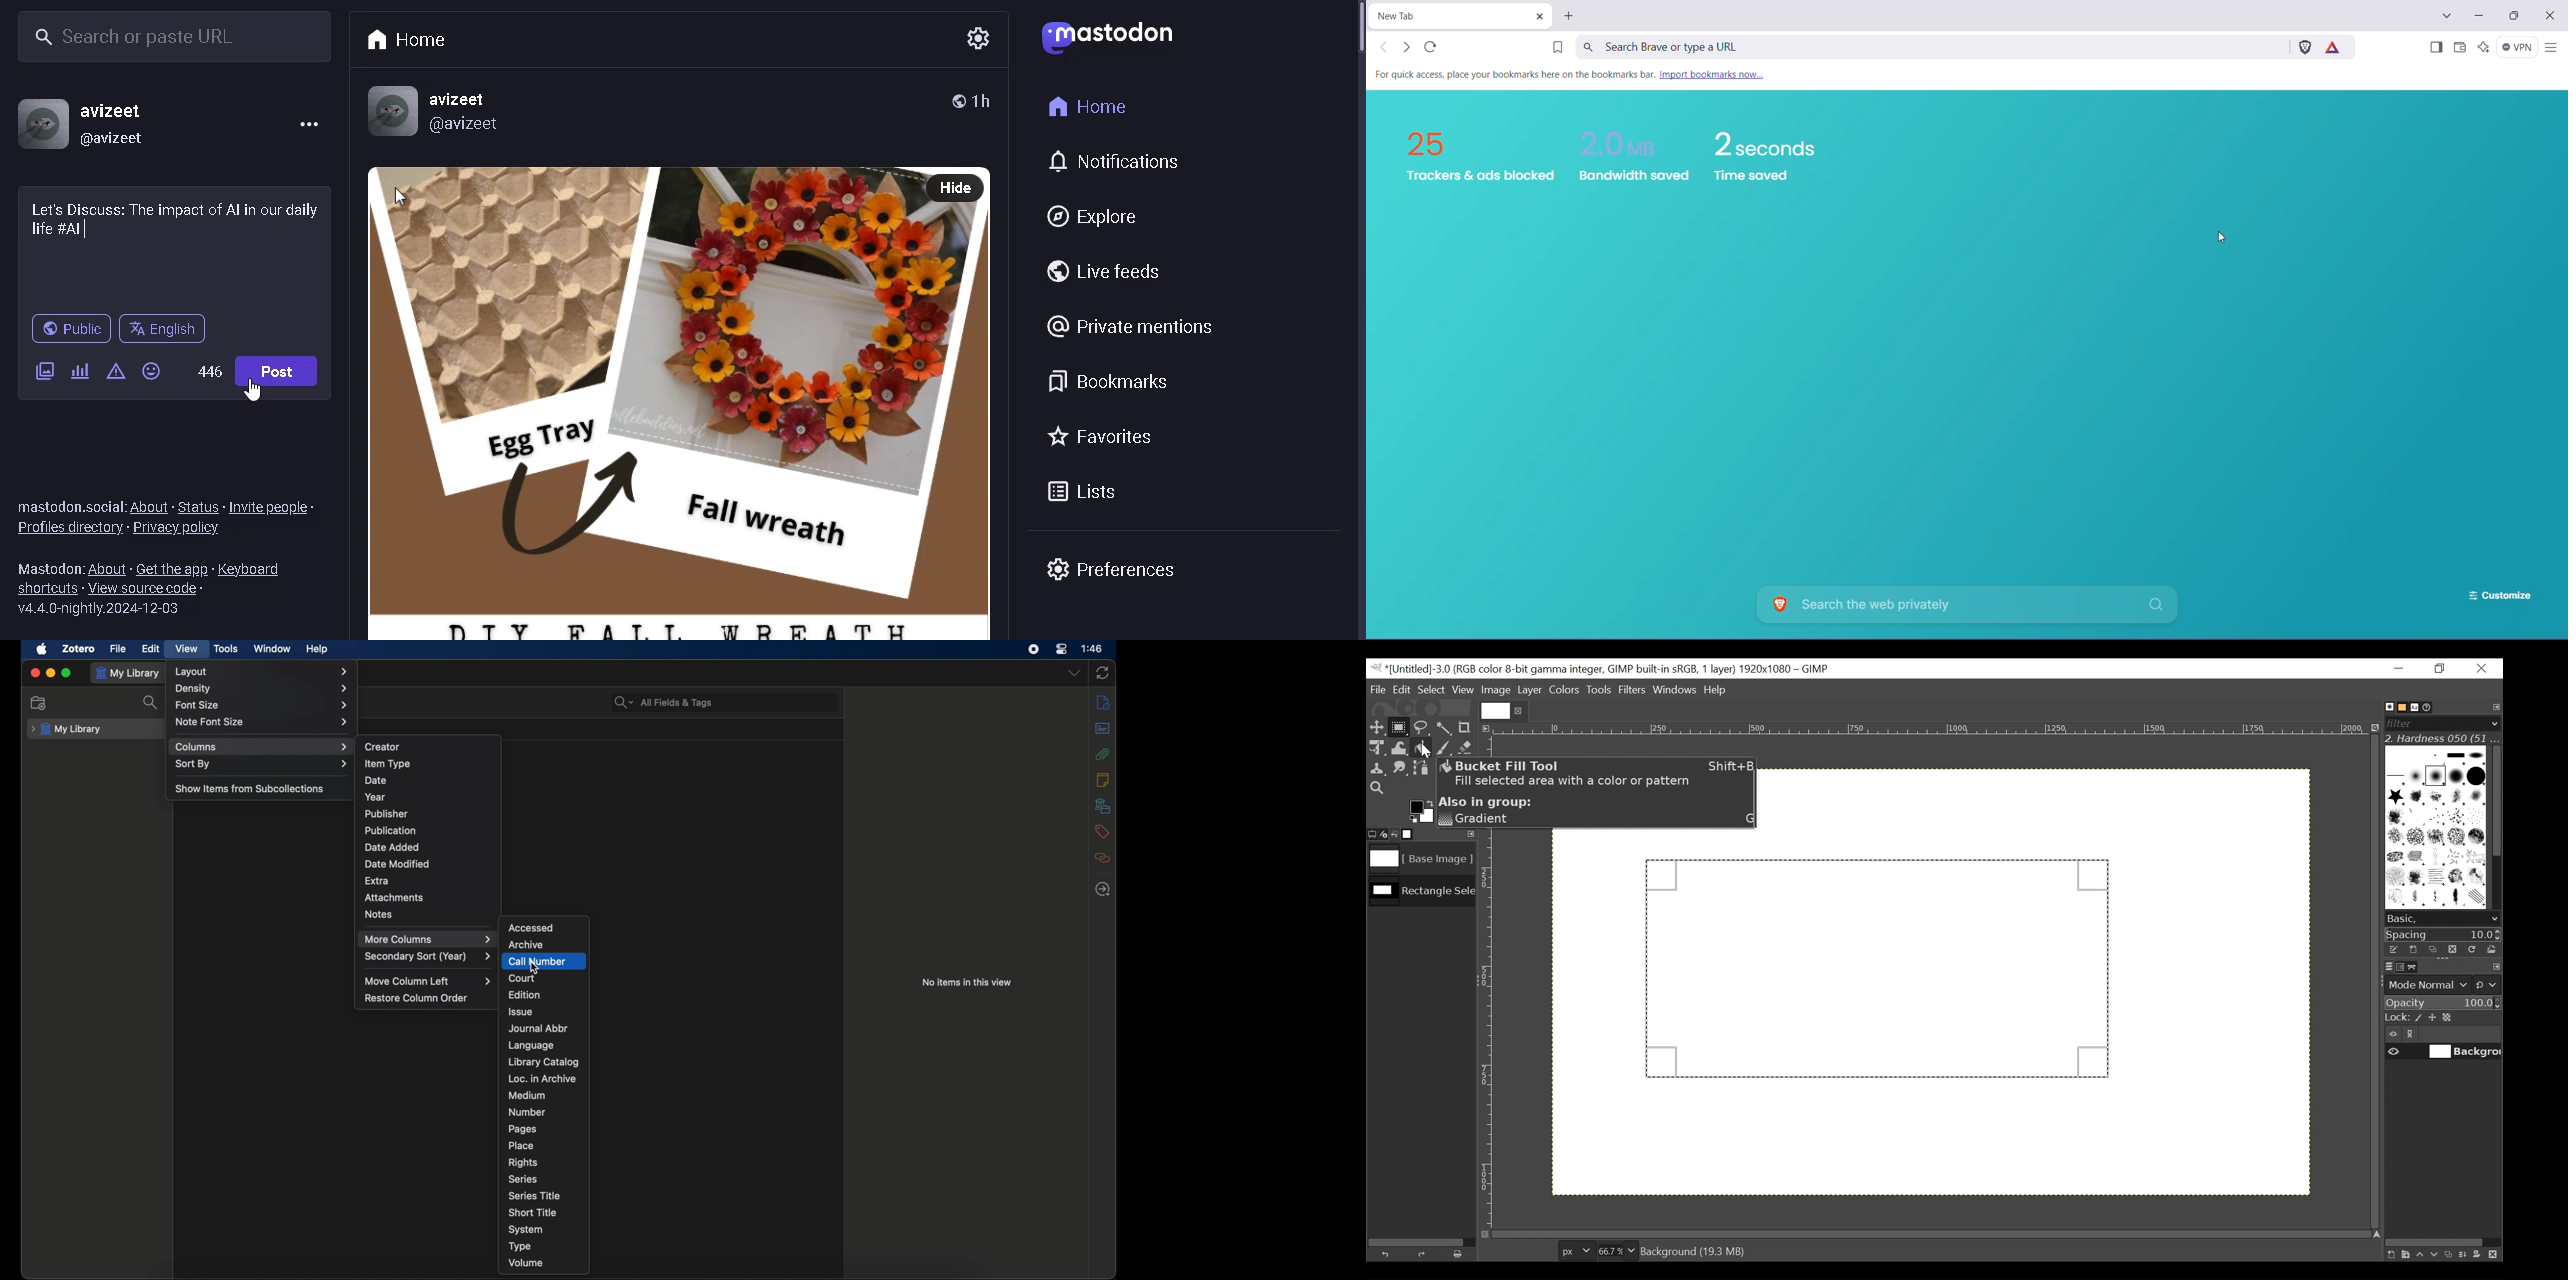 The image size is (2576, 1288). I want to click on density, so click(262, 688).